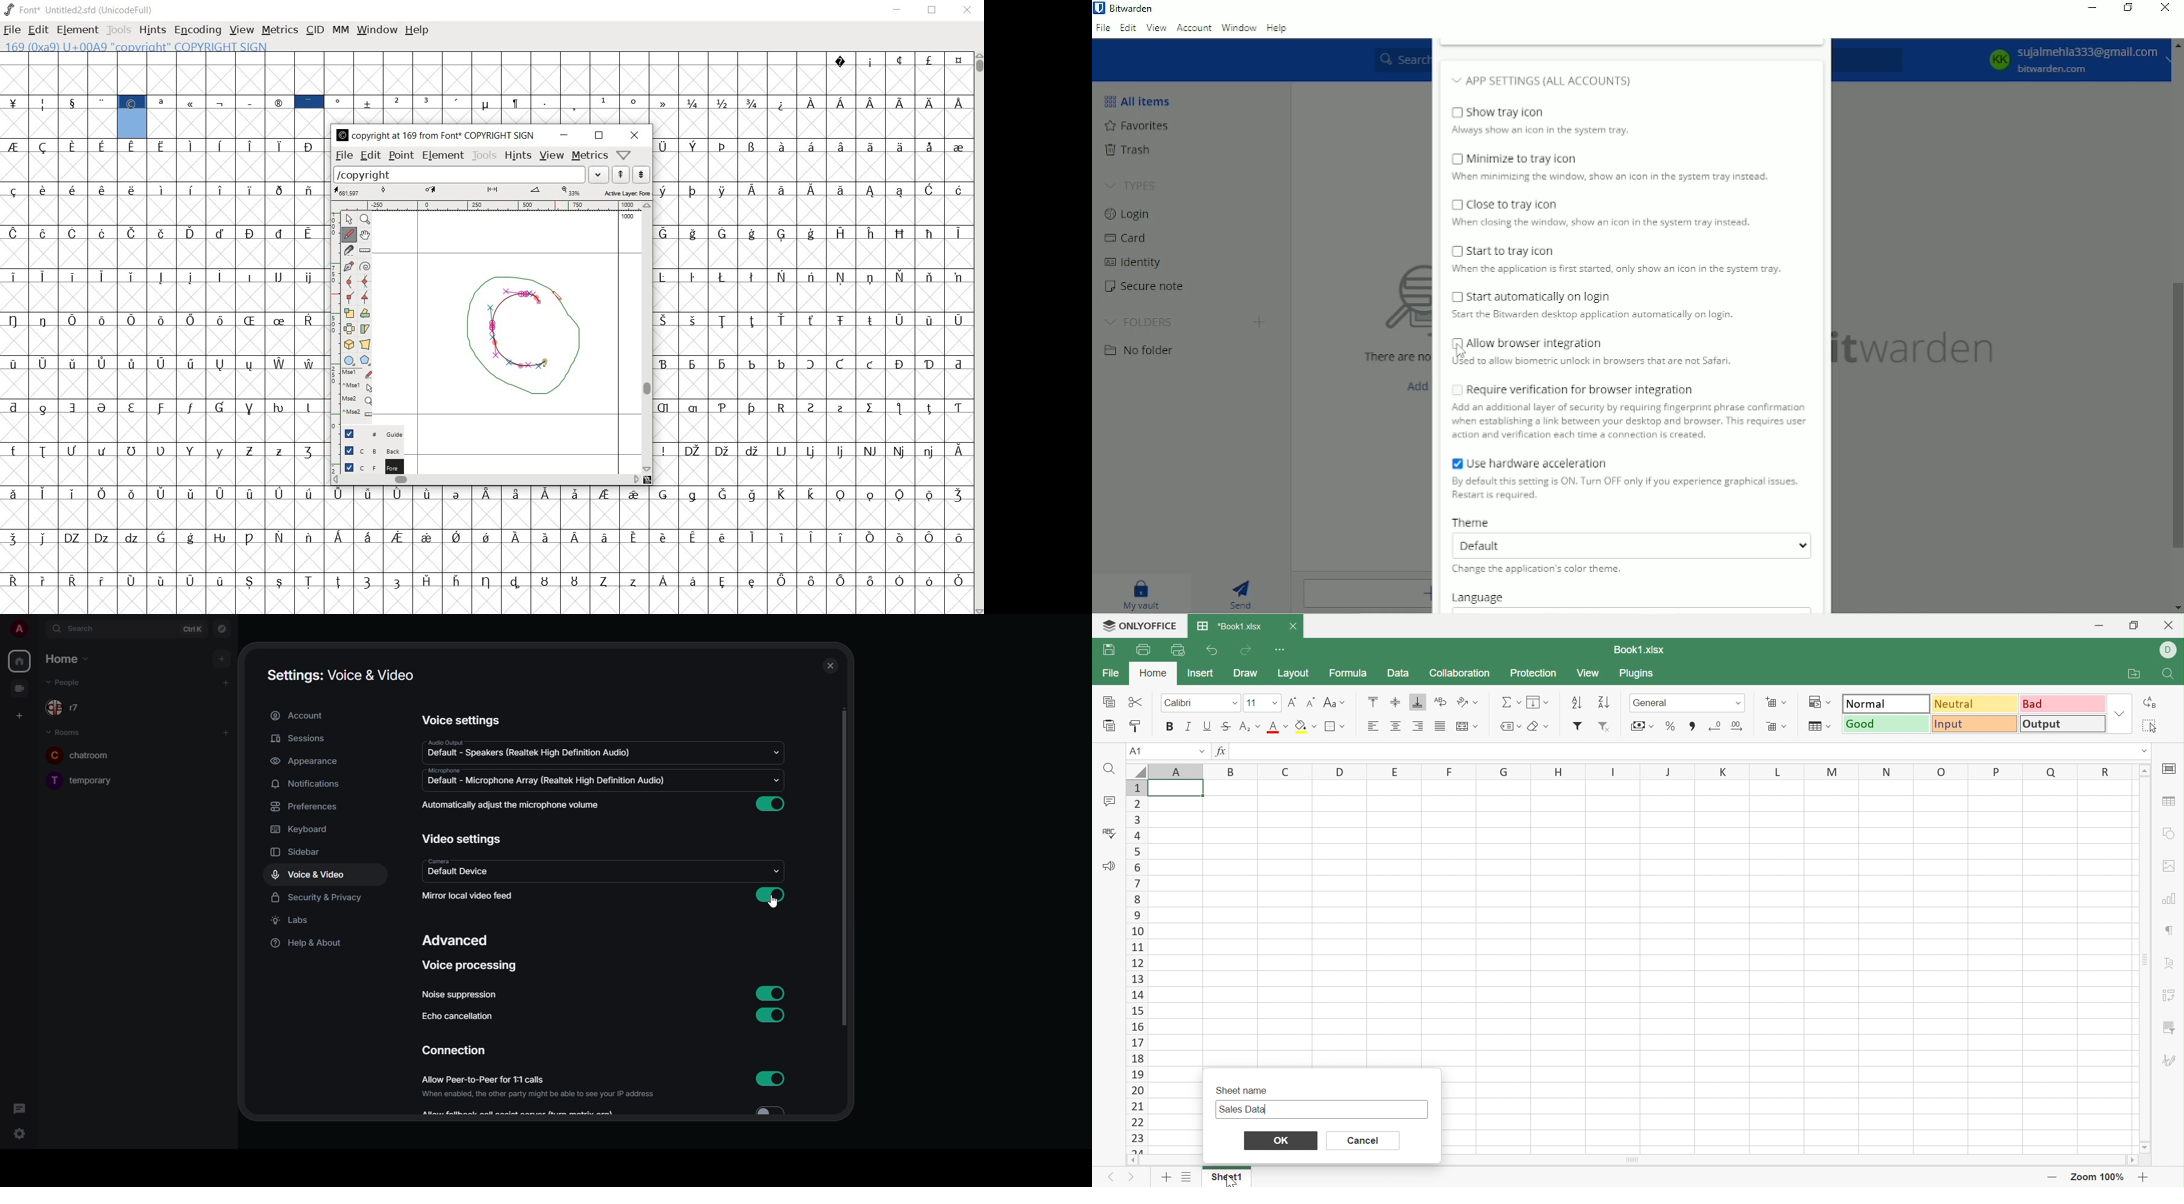 The image size is (2184, 1204). Describe the element at coordinates (1397, 673) in the screenshot. I see `Data` at that location.